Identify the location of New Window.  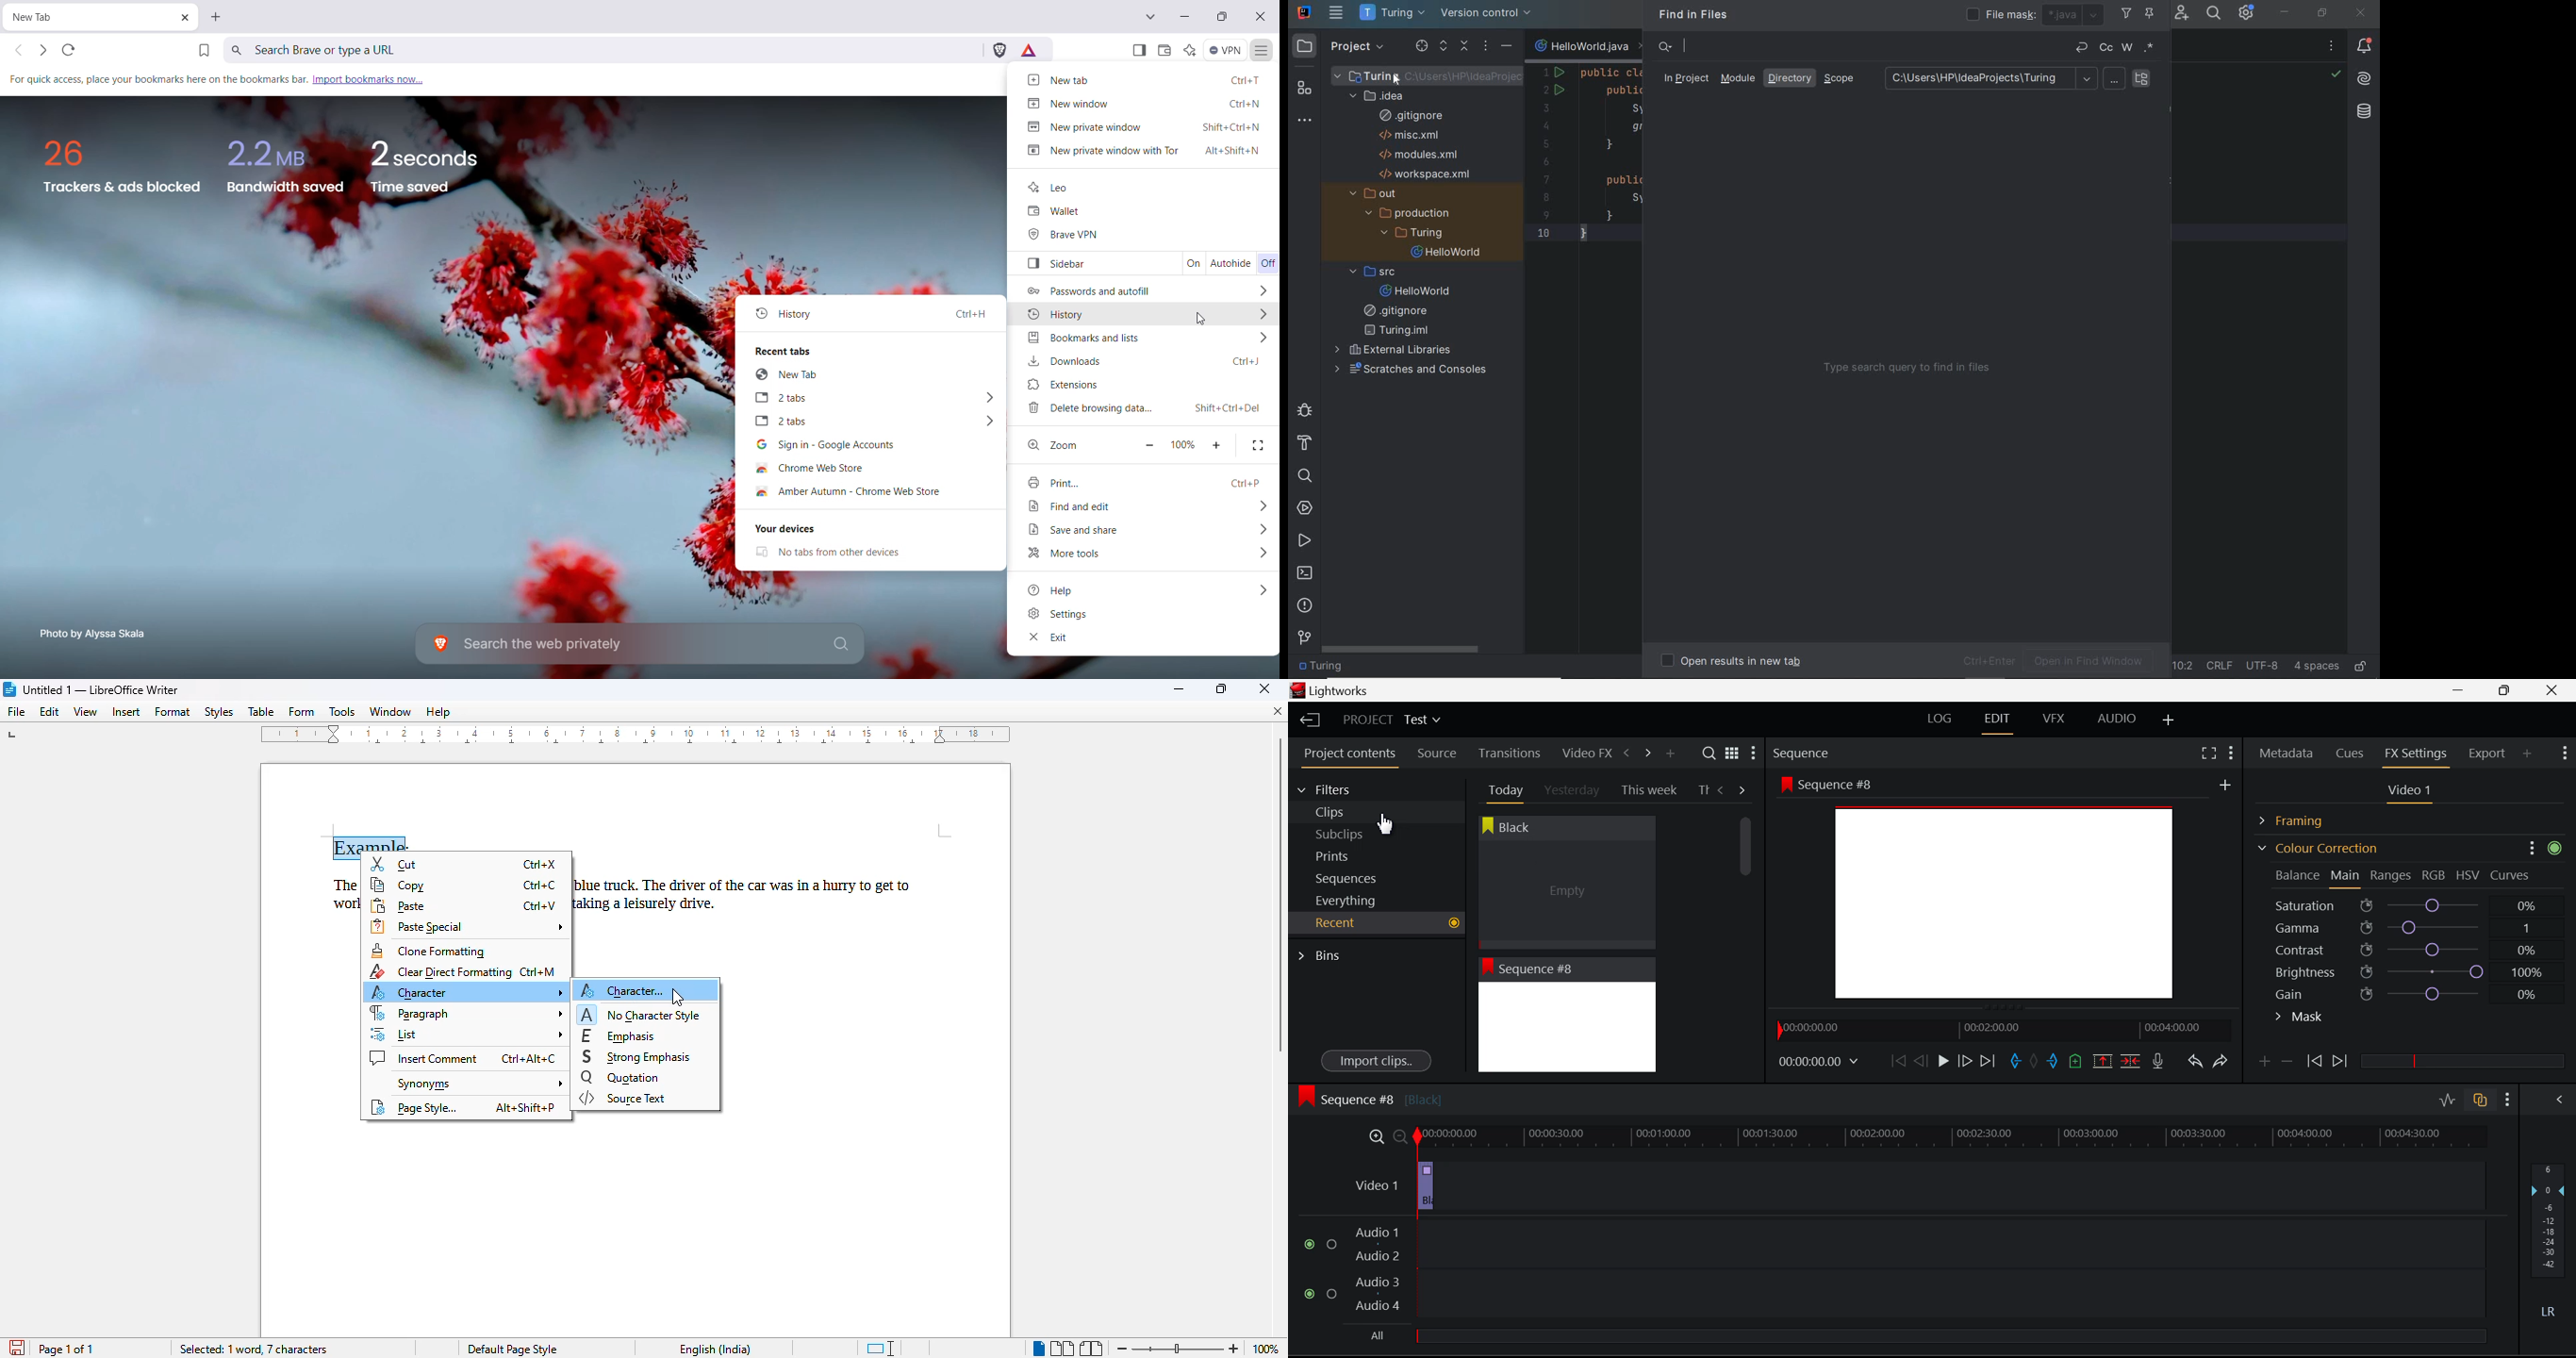
(1144, 103).